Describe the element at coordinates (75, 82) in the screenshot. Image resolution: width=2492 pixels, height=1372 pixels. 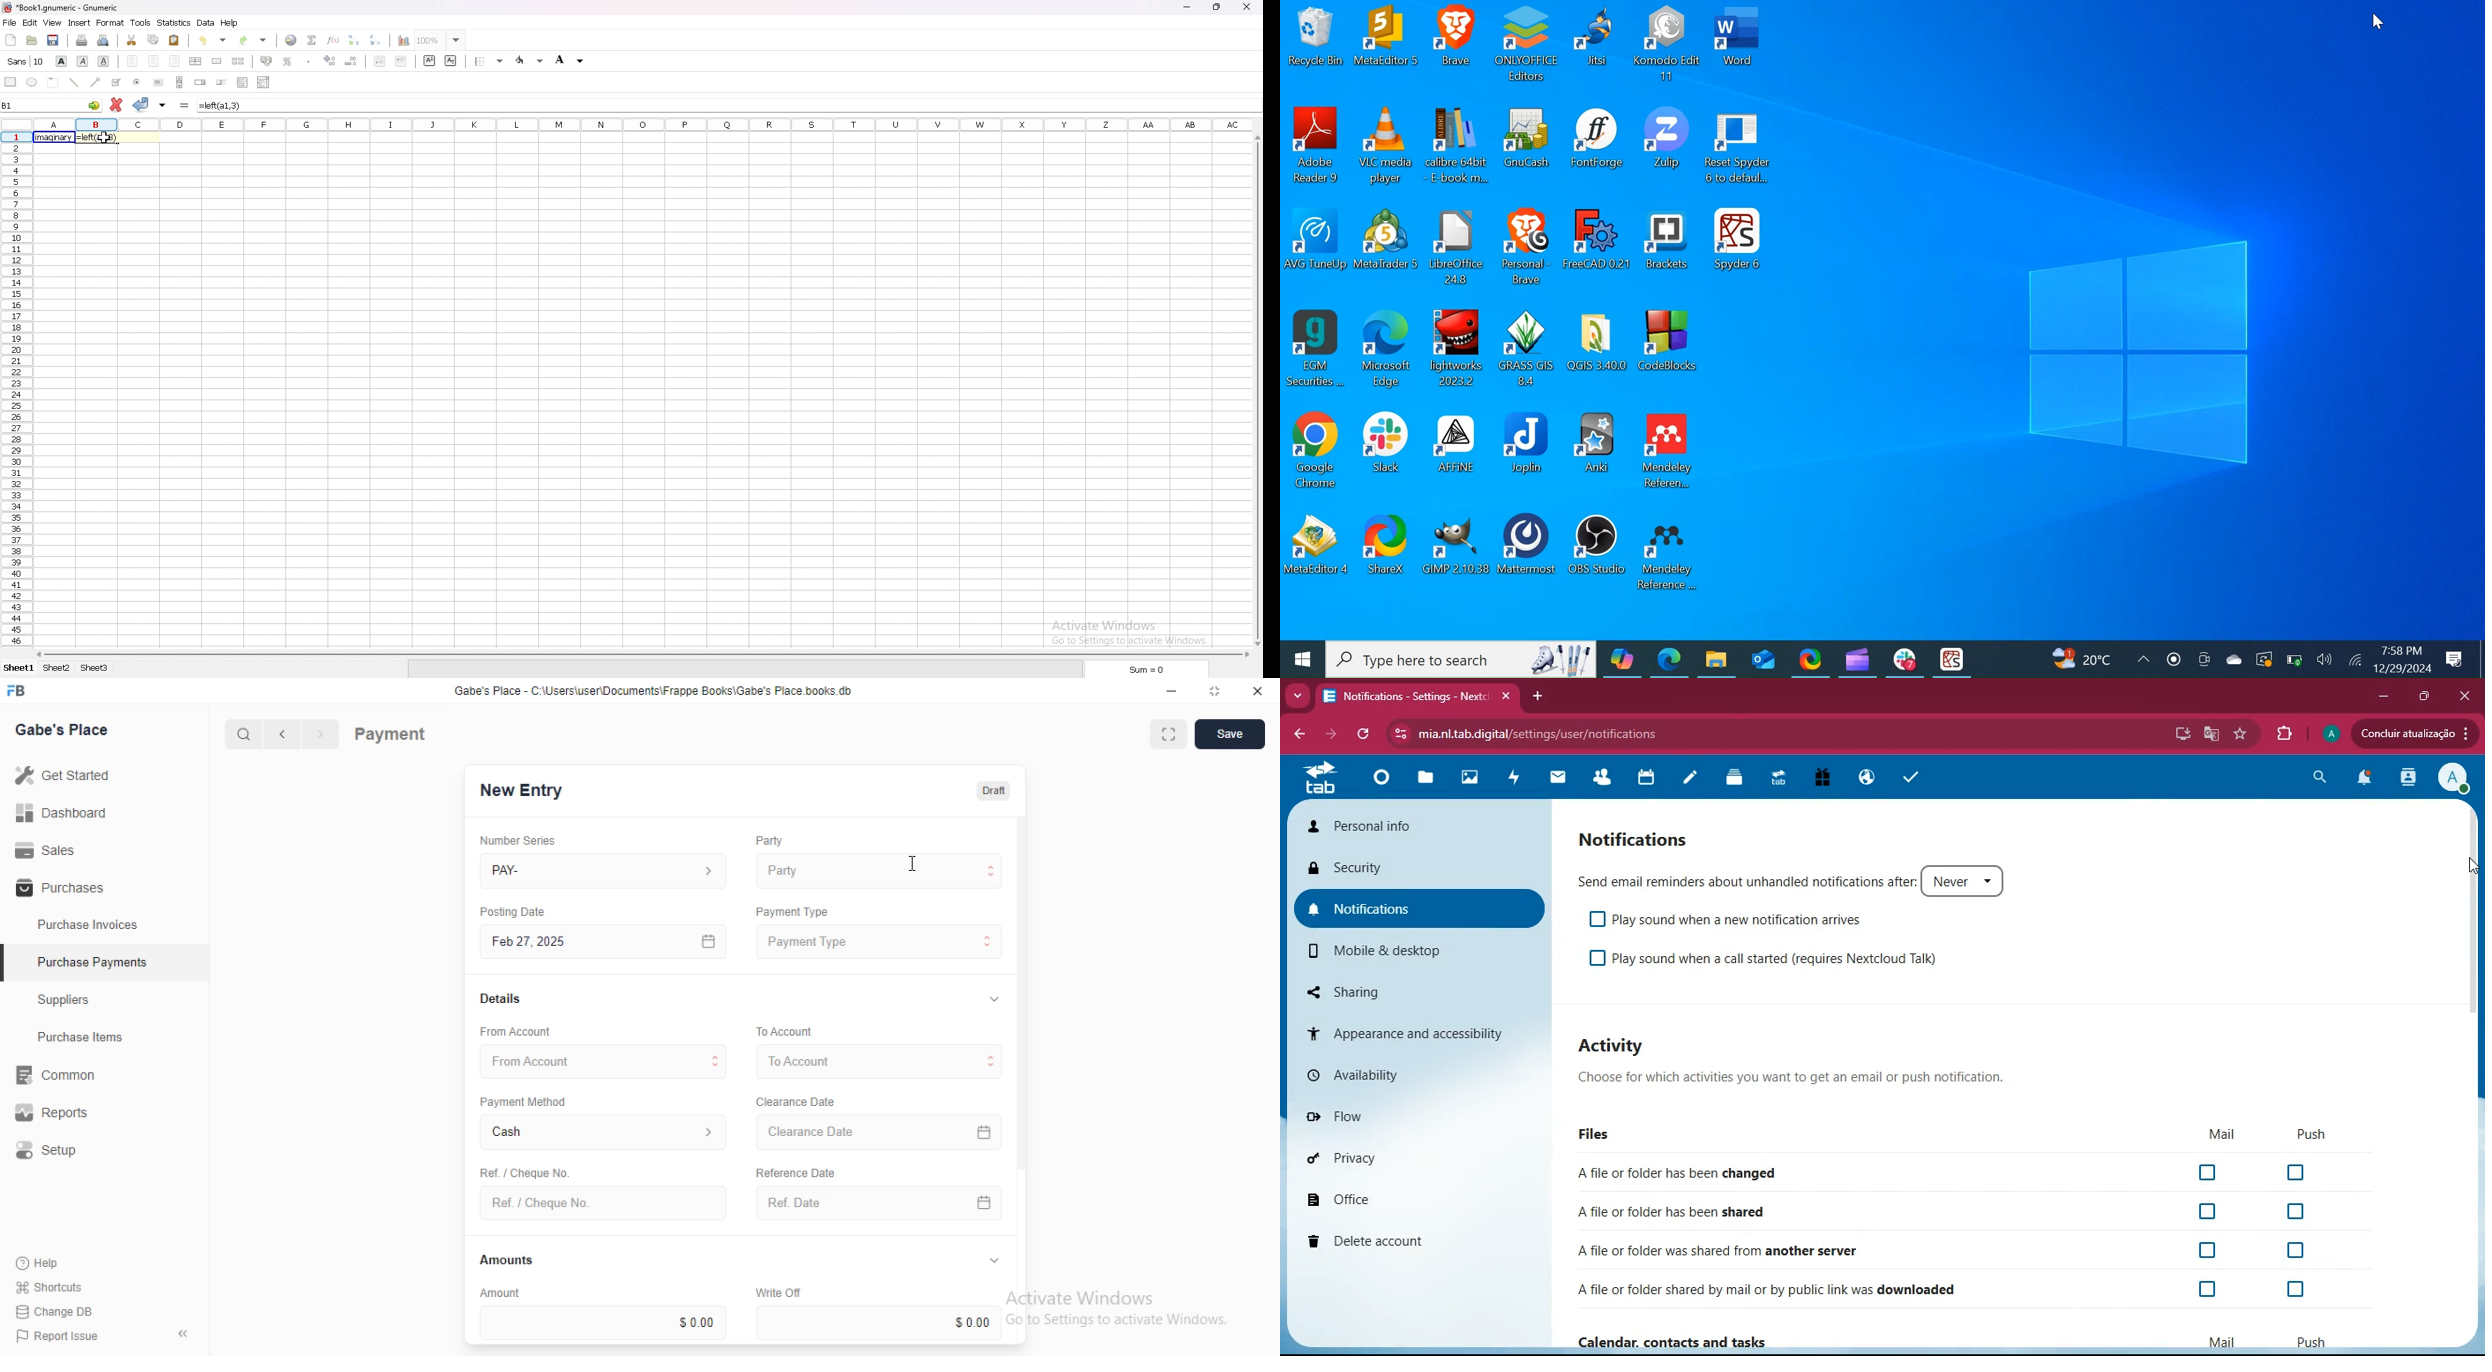
I see `line` at that location.